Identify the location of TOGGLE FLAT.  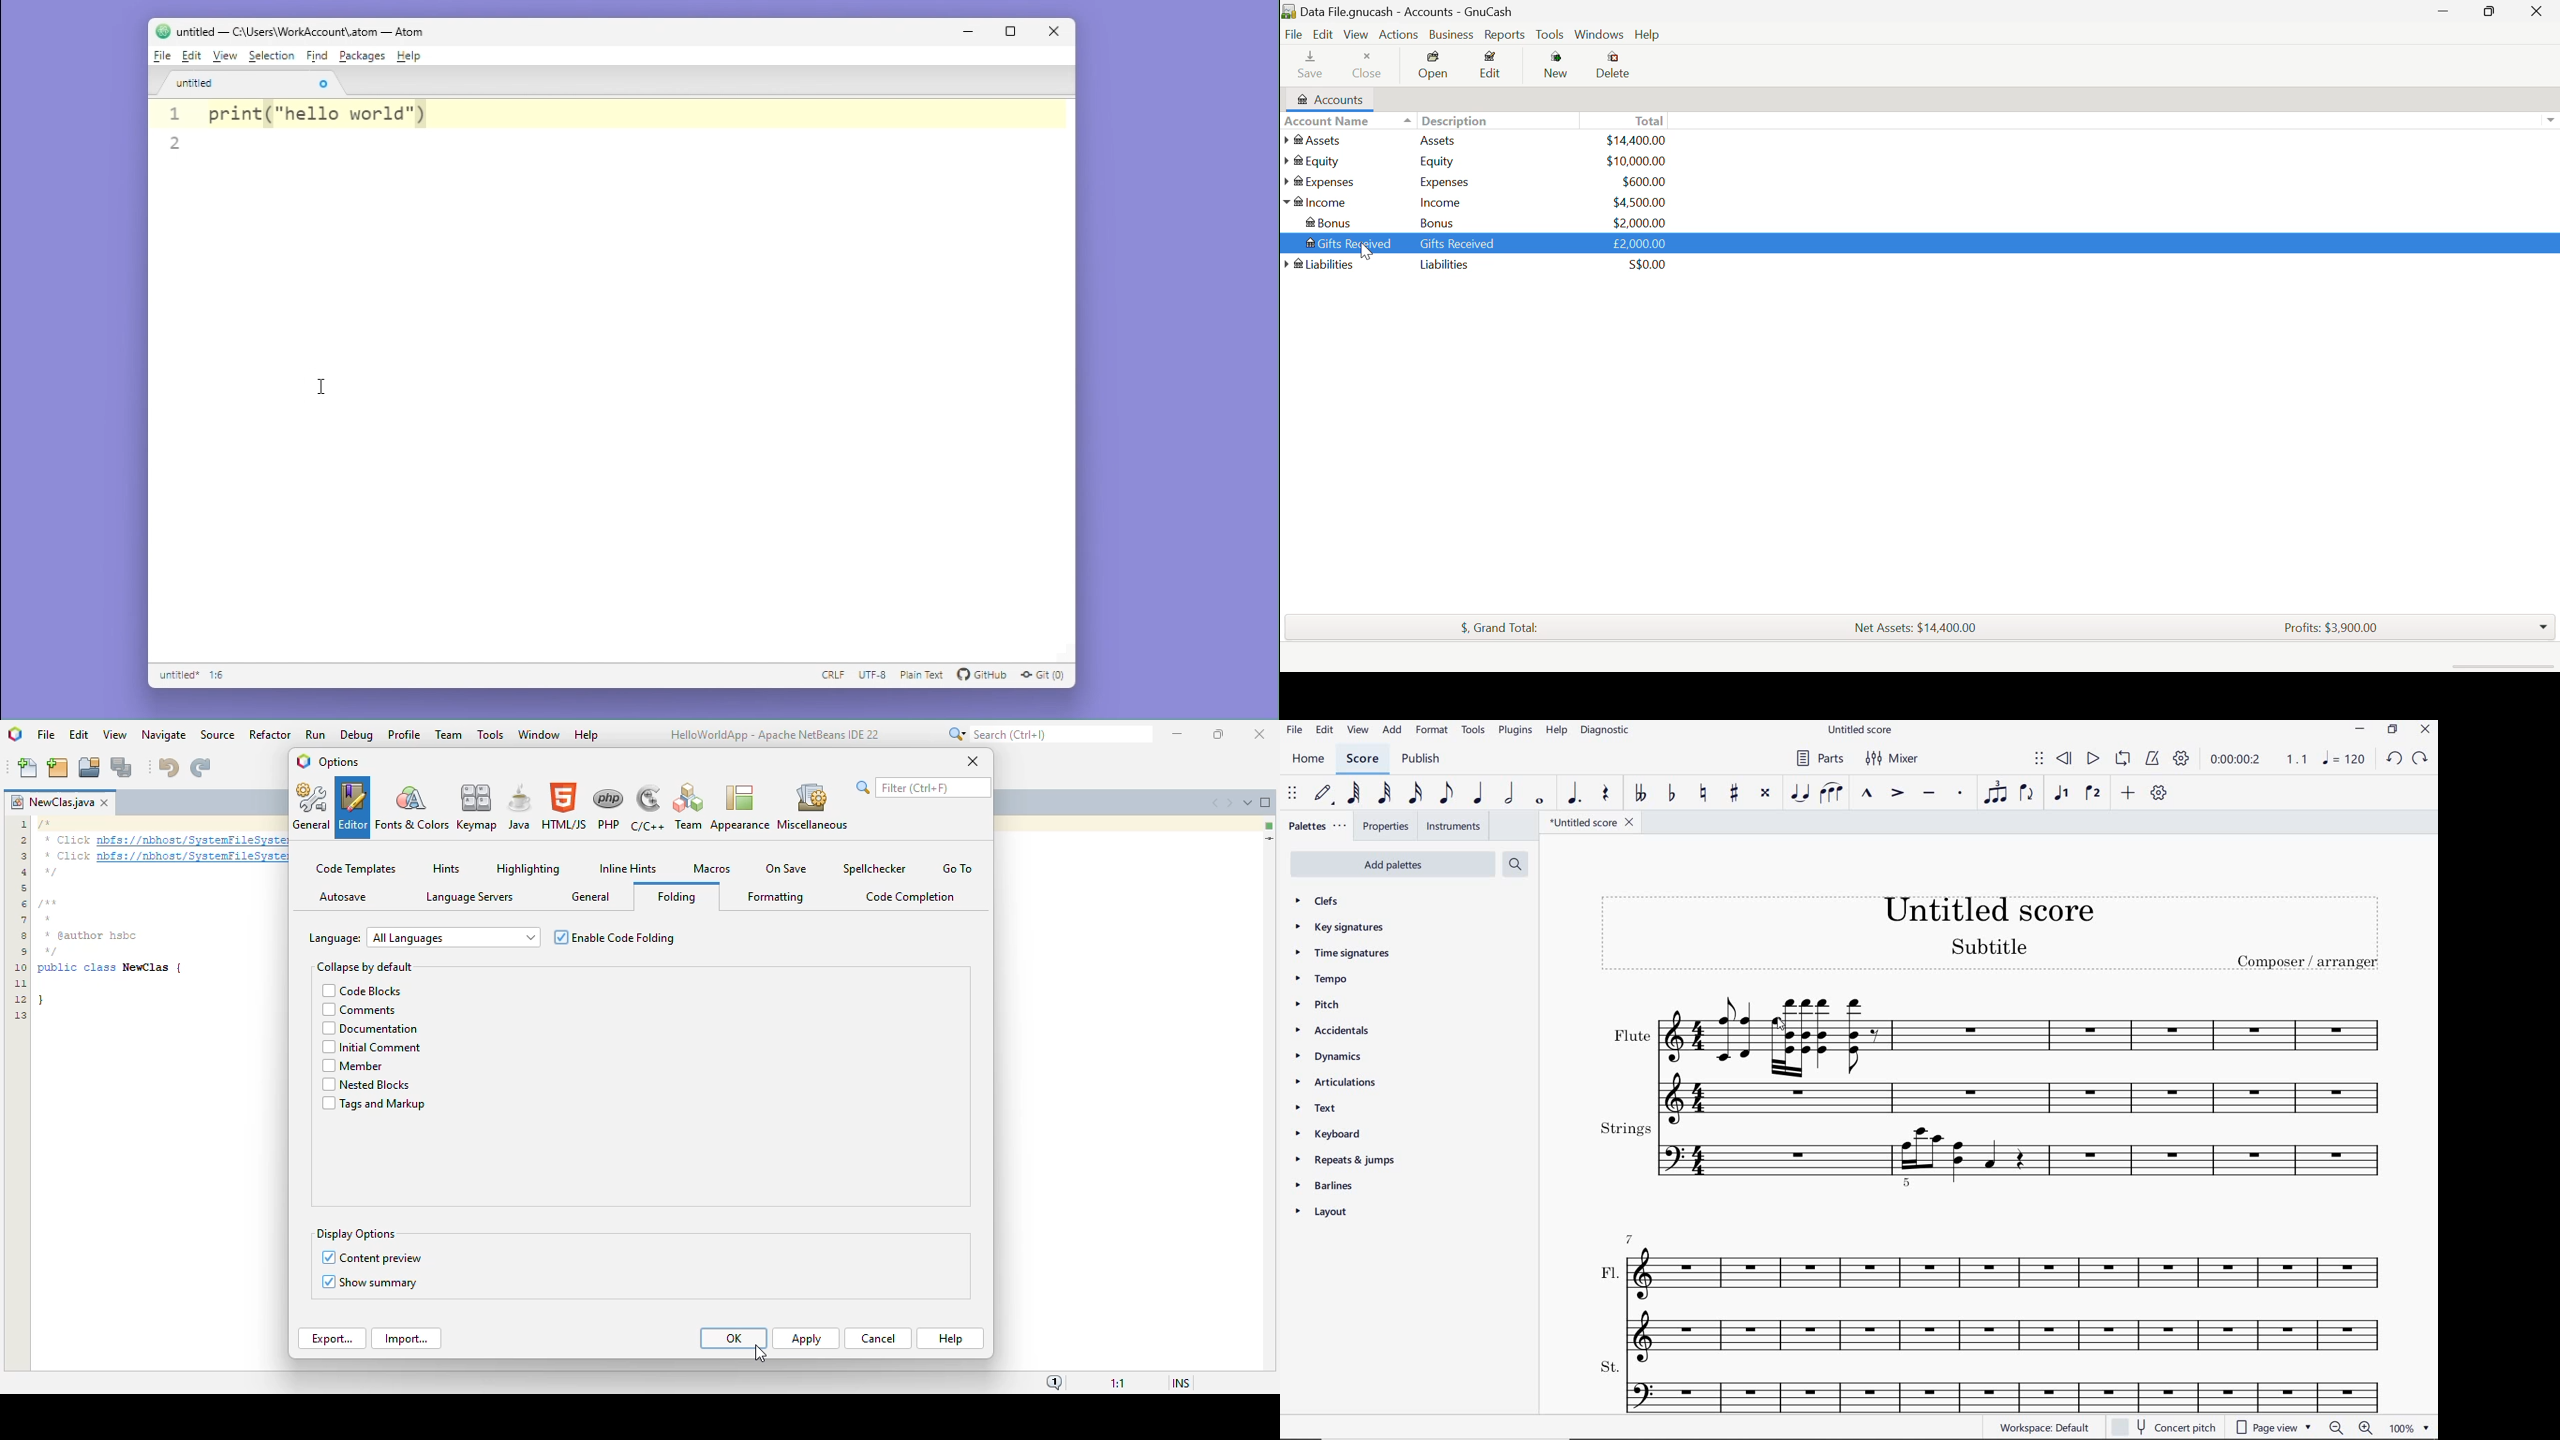
(1672, 794).